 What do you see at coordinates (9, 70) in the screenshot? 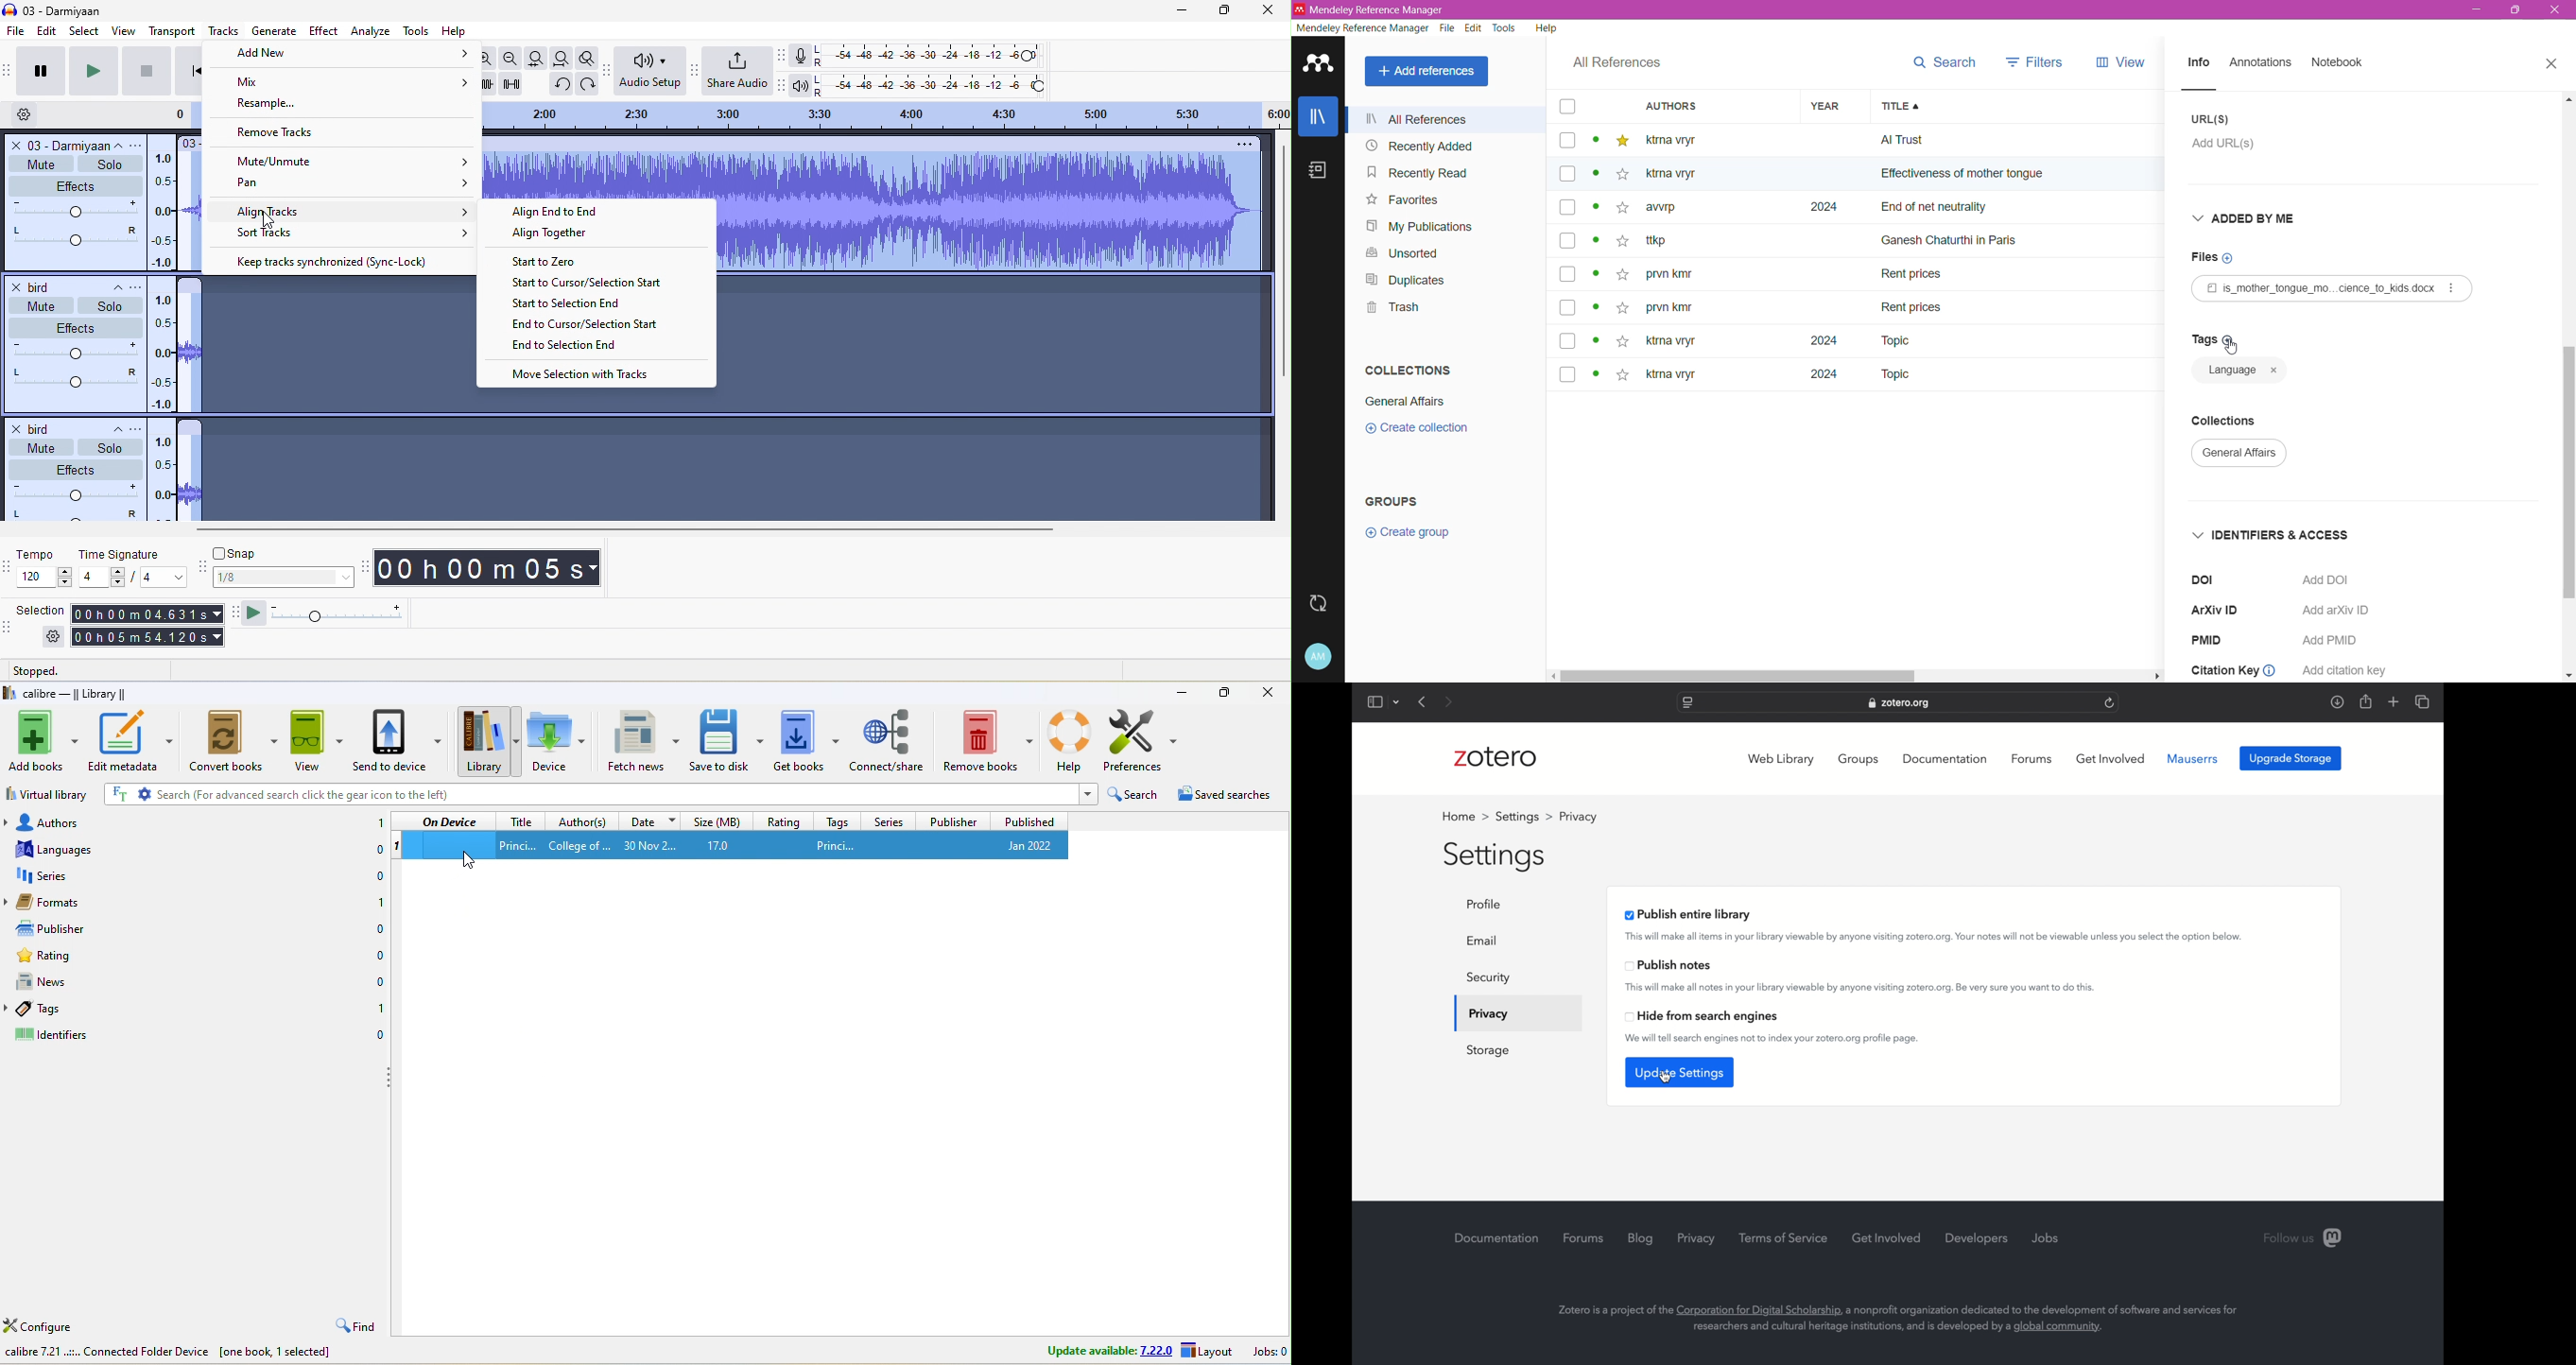
I see `audacity transport toolbar` at bounding box center [9, 70].